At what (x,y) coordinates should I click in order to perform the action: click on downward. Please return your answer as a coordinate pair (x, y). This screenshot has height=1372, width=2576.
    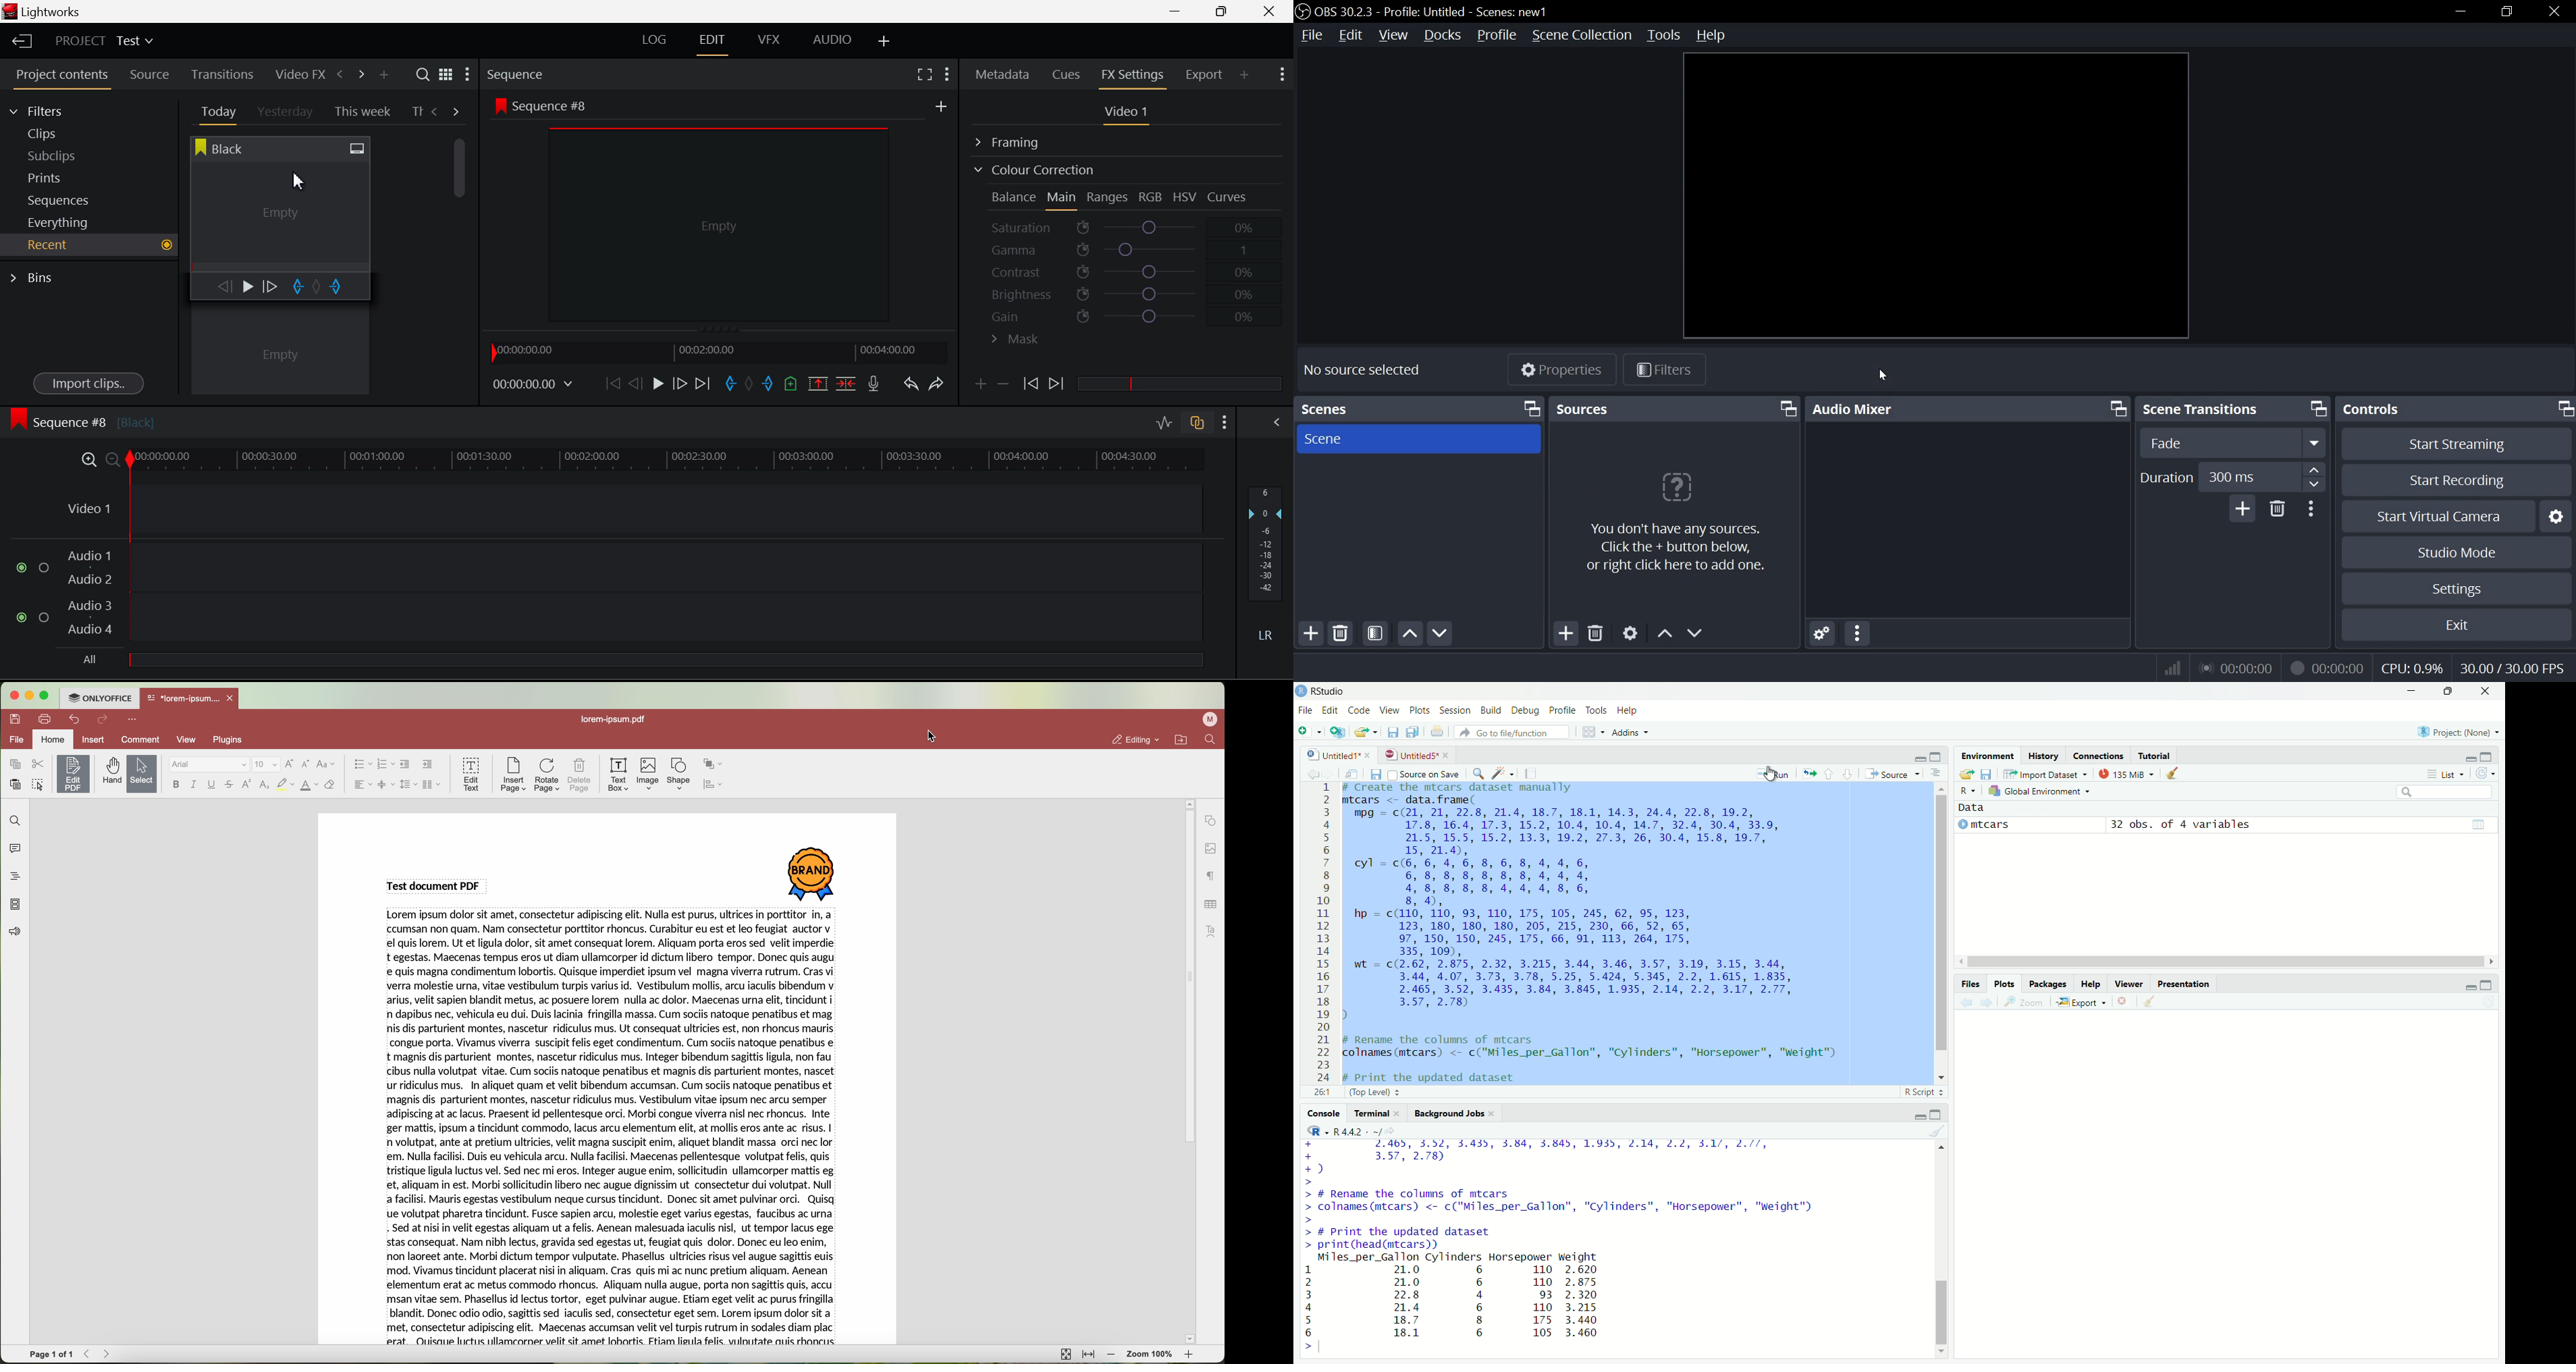
    Looking at the image, I should click on (1849, 770).